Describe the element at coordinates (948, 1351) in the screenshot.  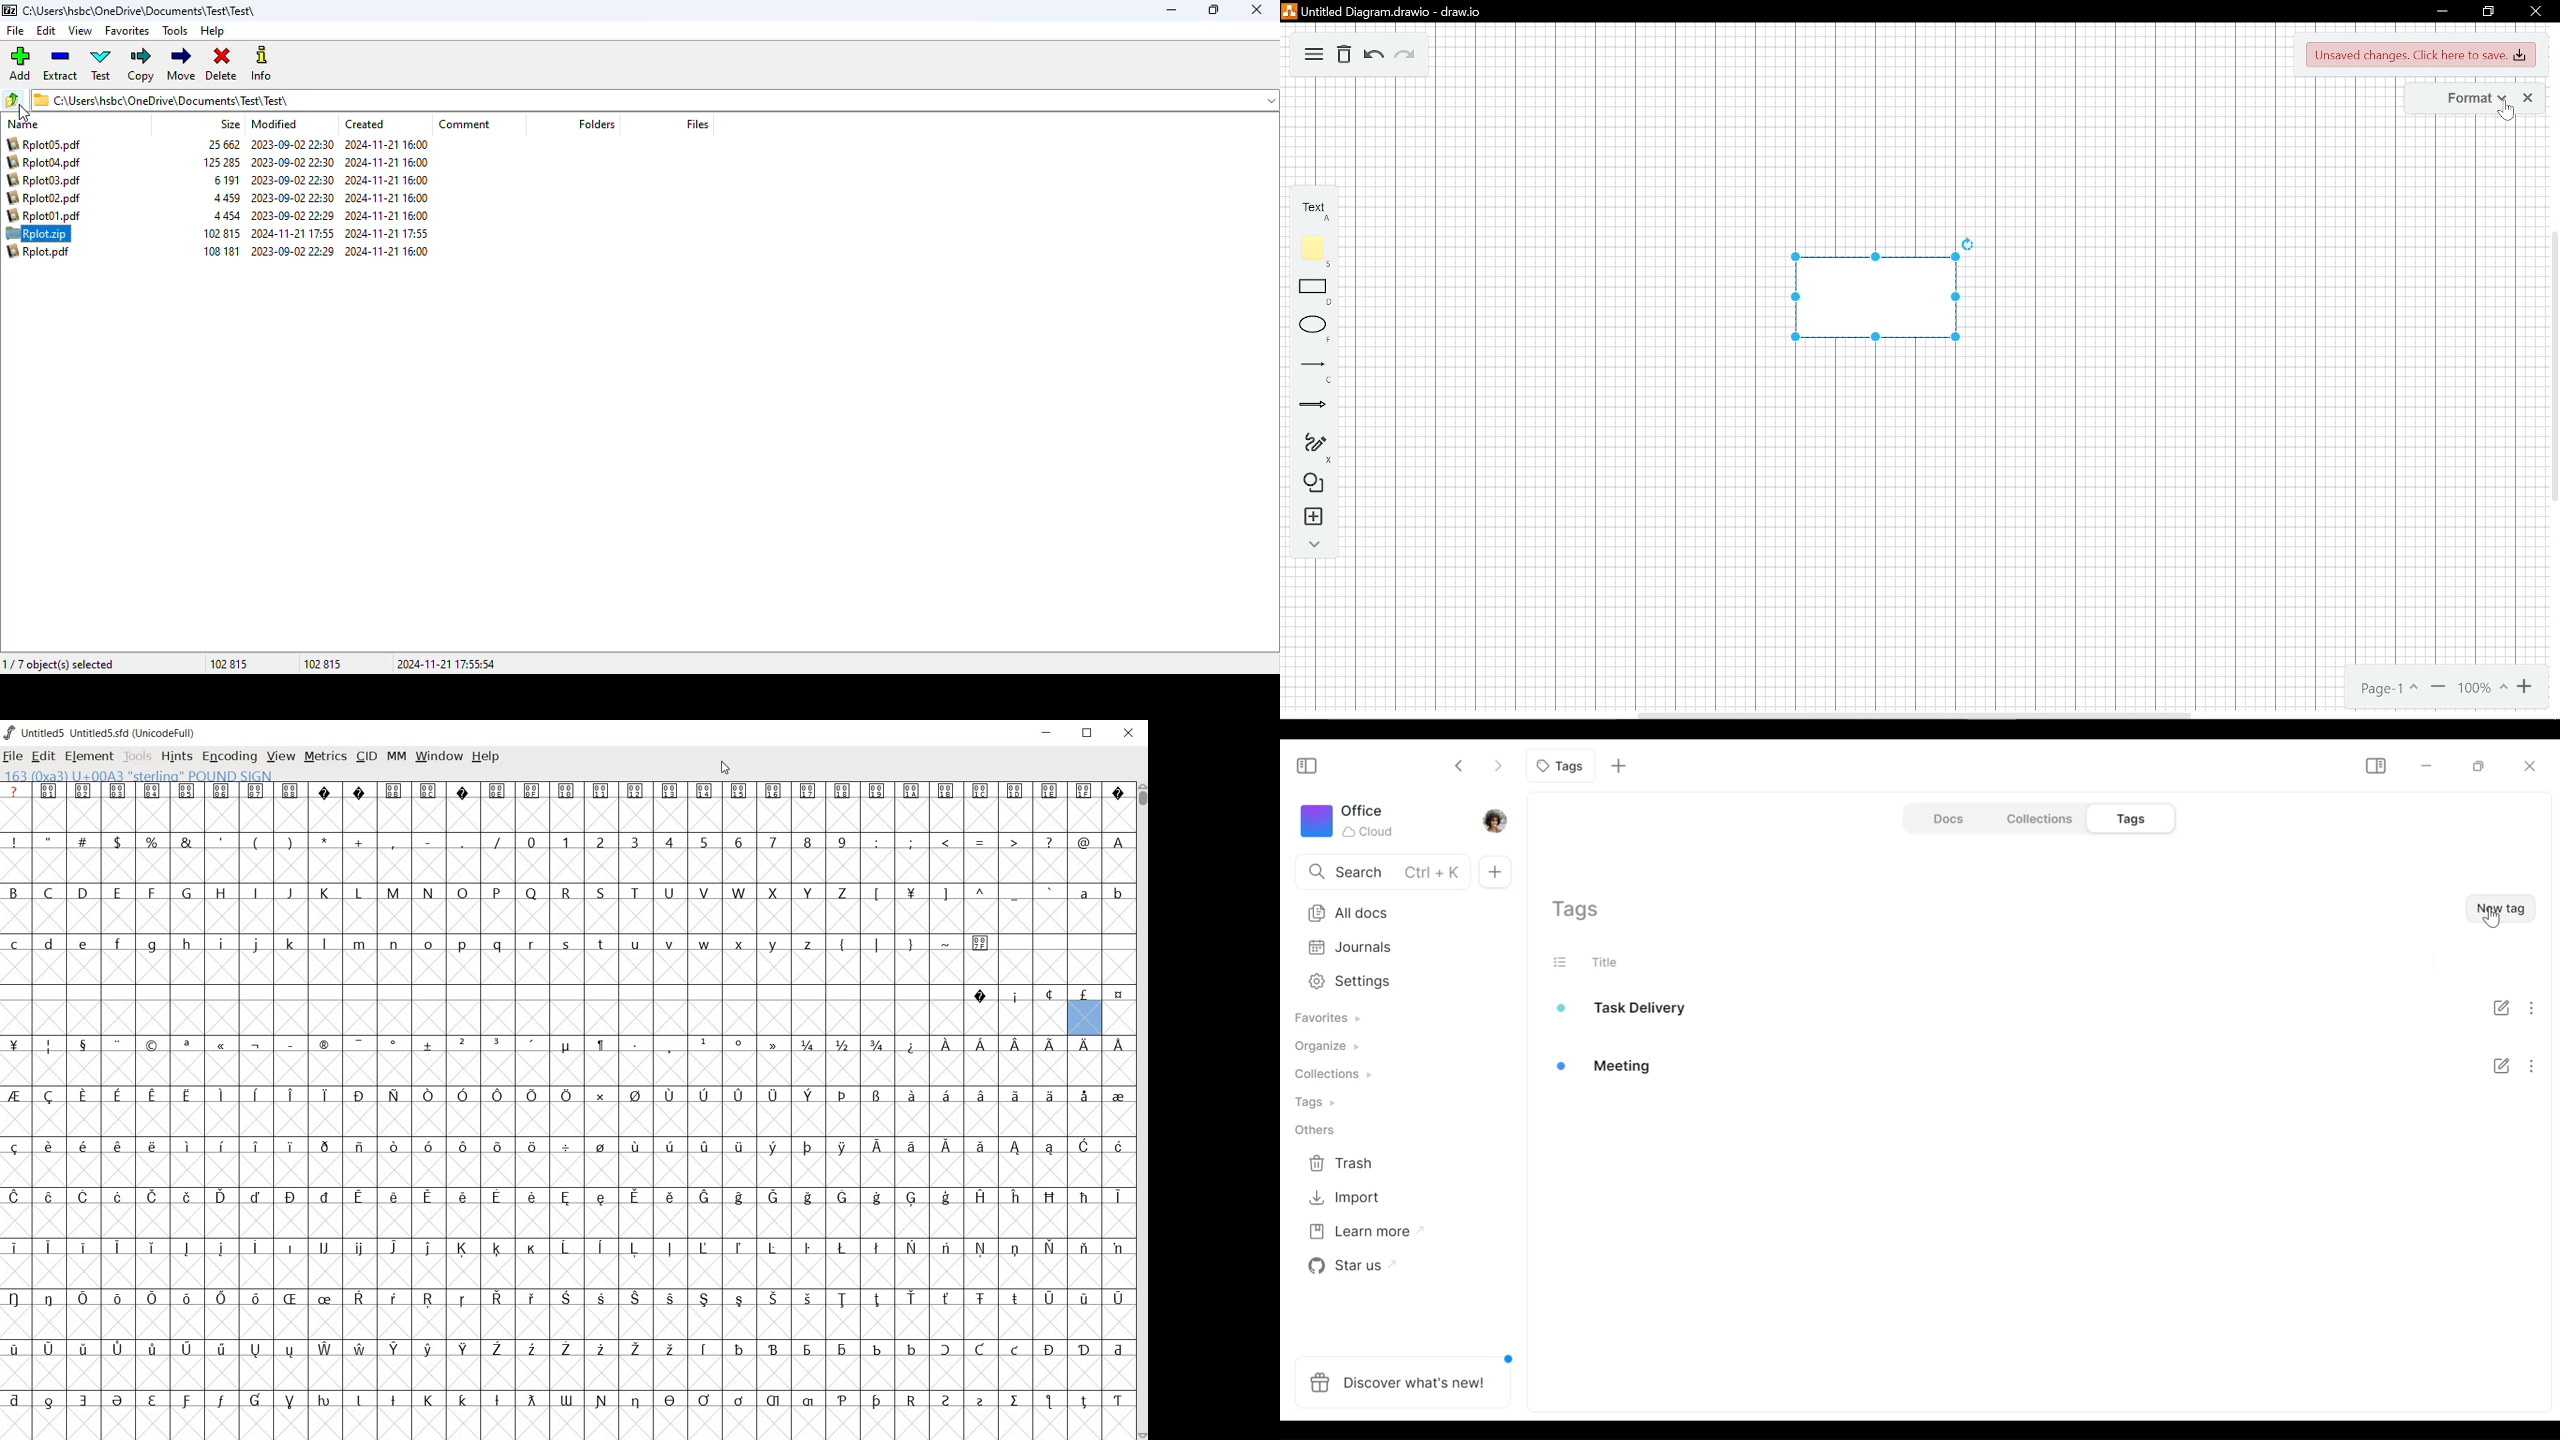
I see `Symbol` at that location.